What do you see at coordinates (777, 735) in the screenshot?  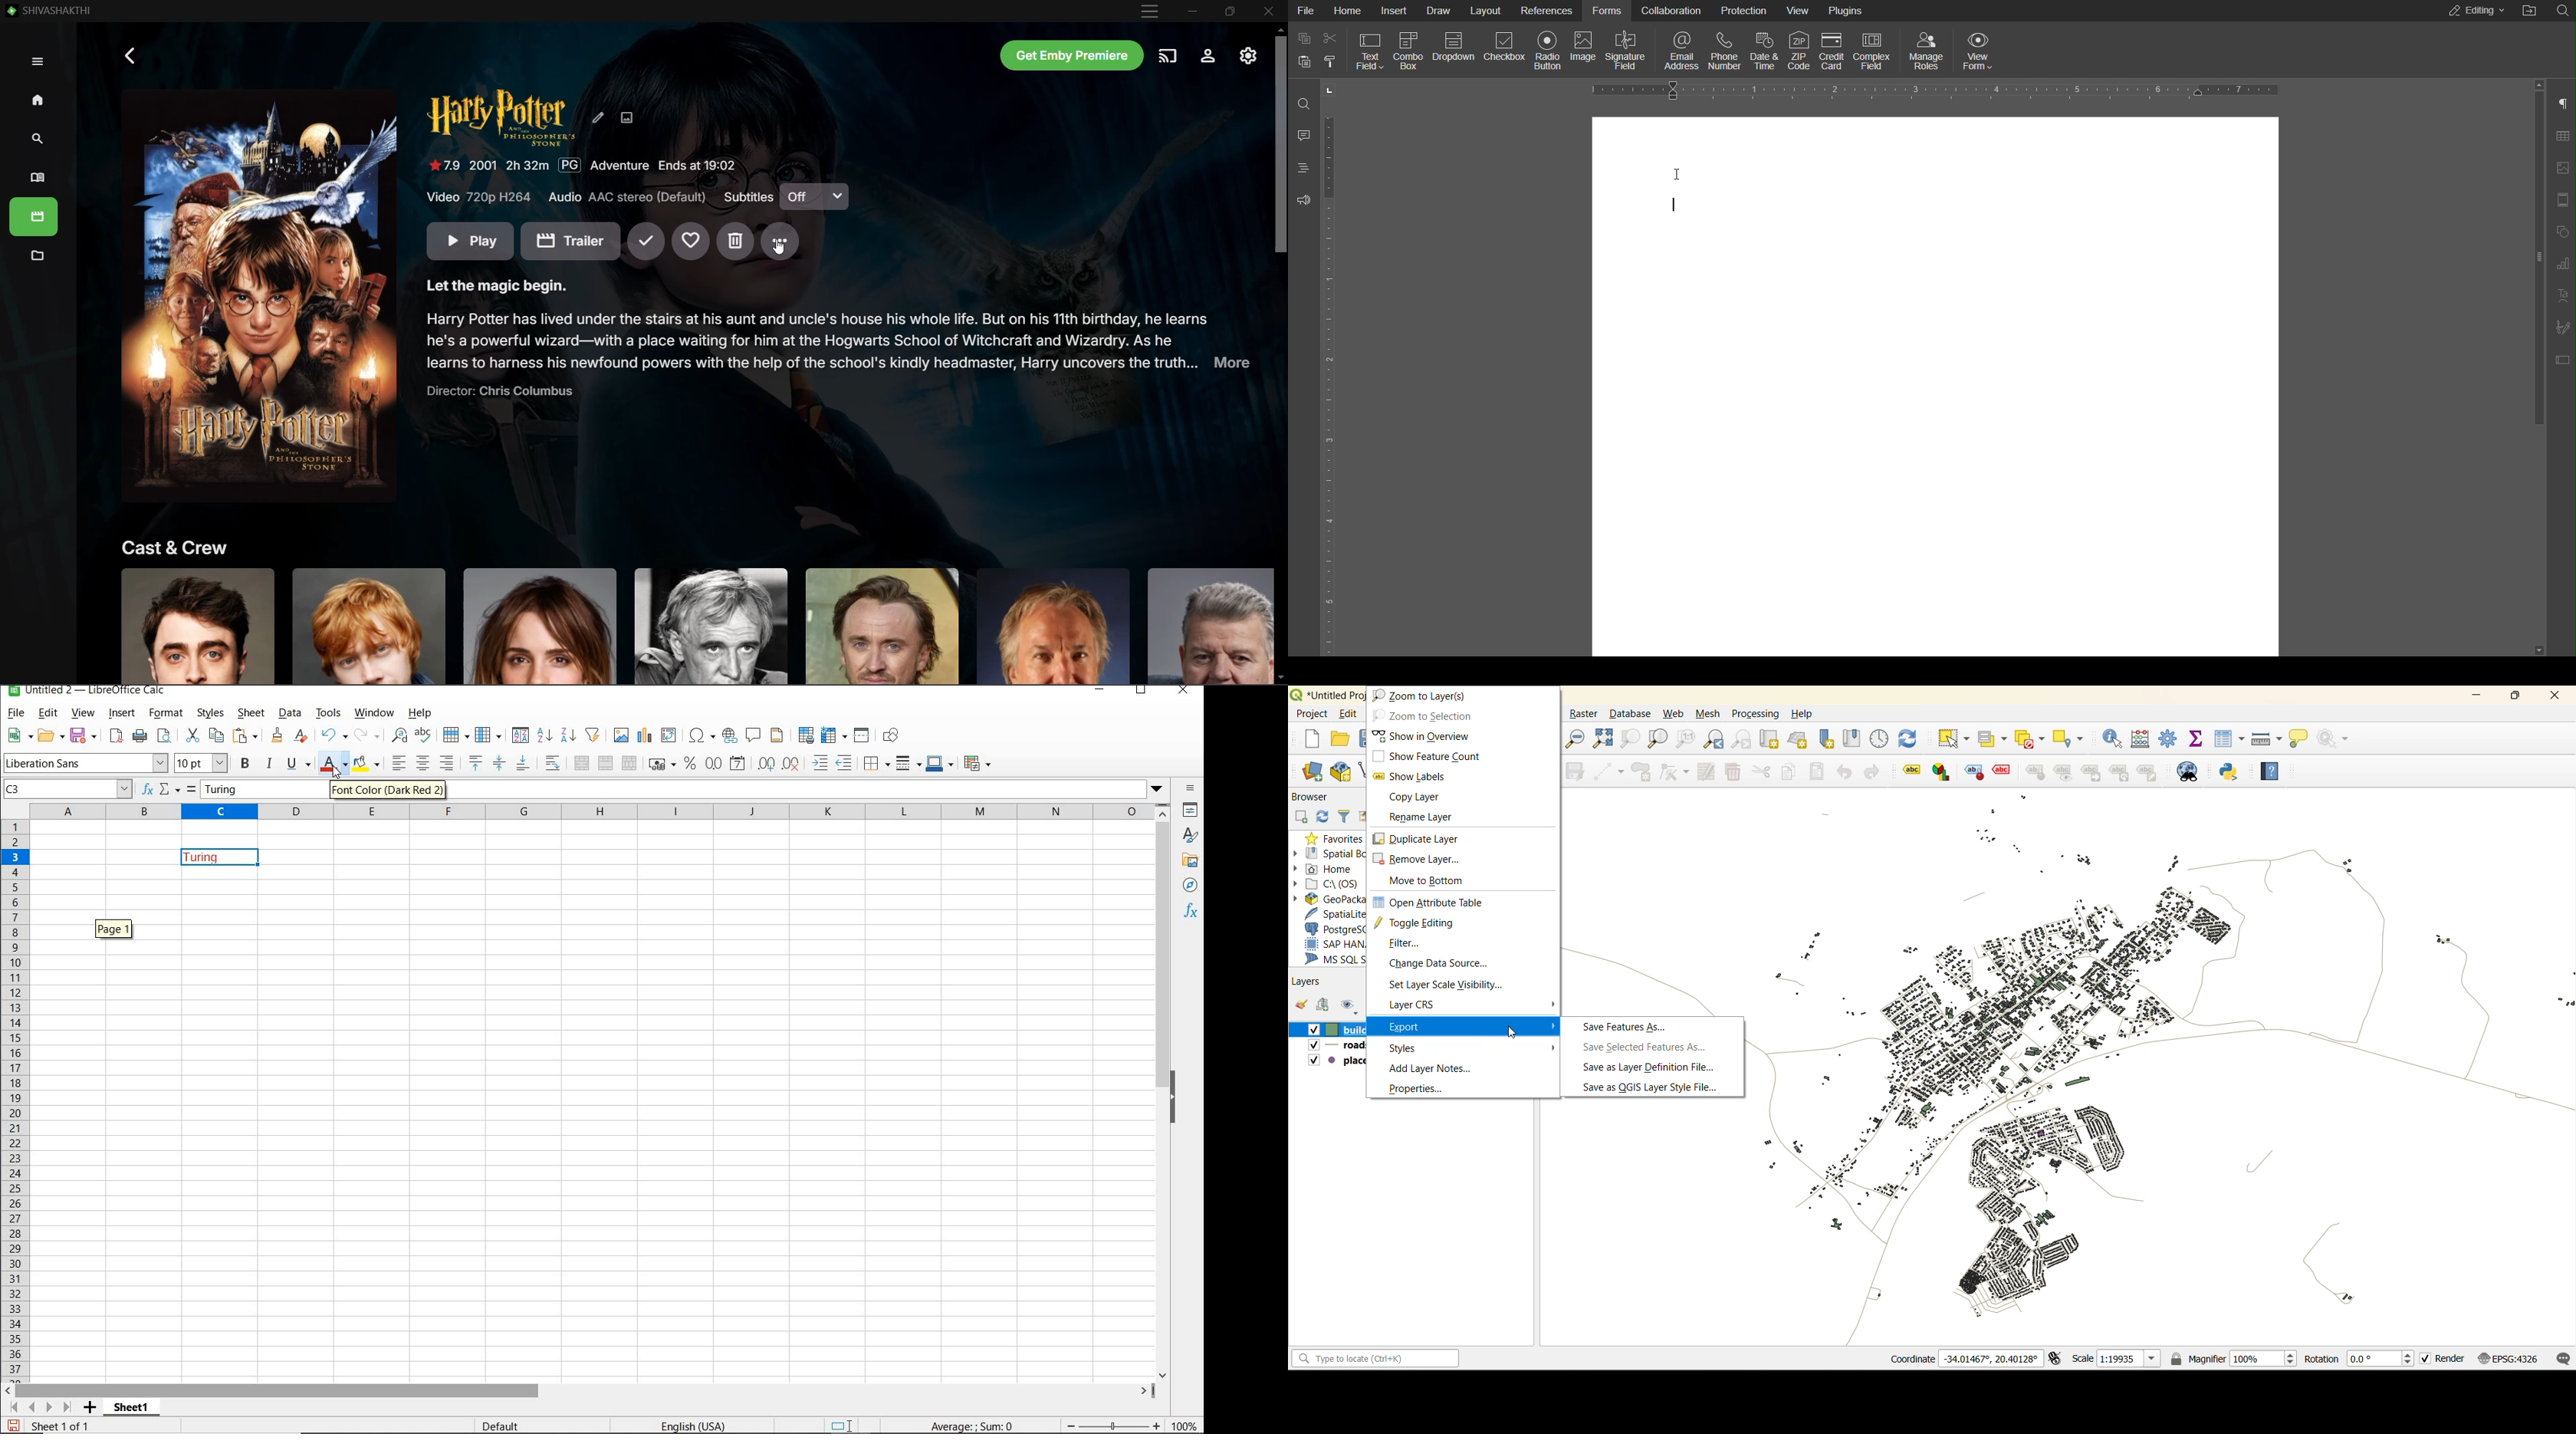 I see `HEADERS & FOOTERS` at bounding box center [777, 735].